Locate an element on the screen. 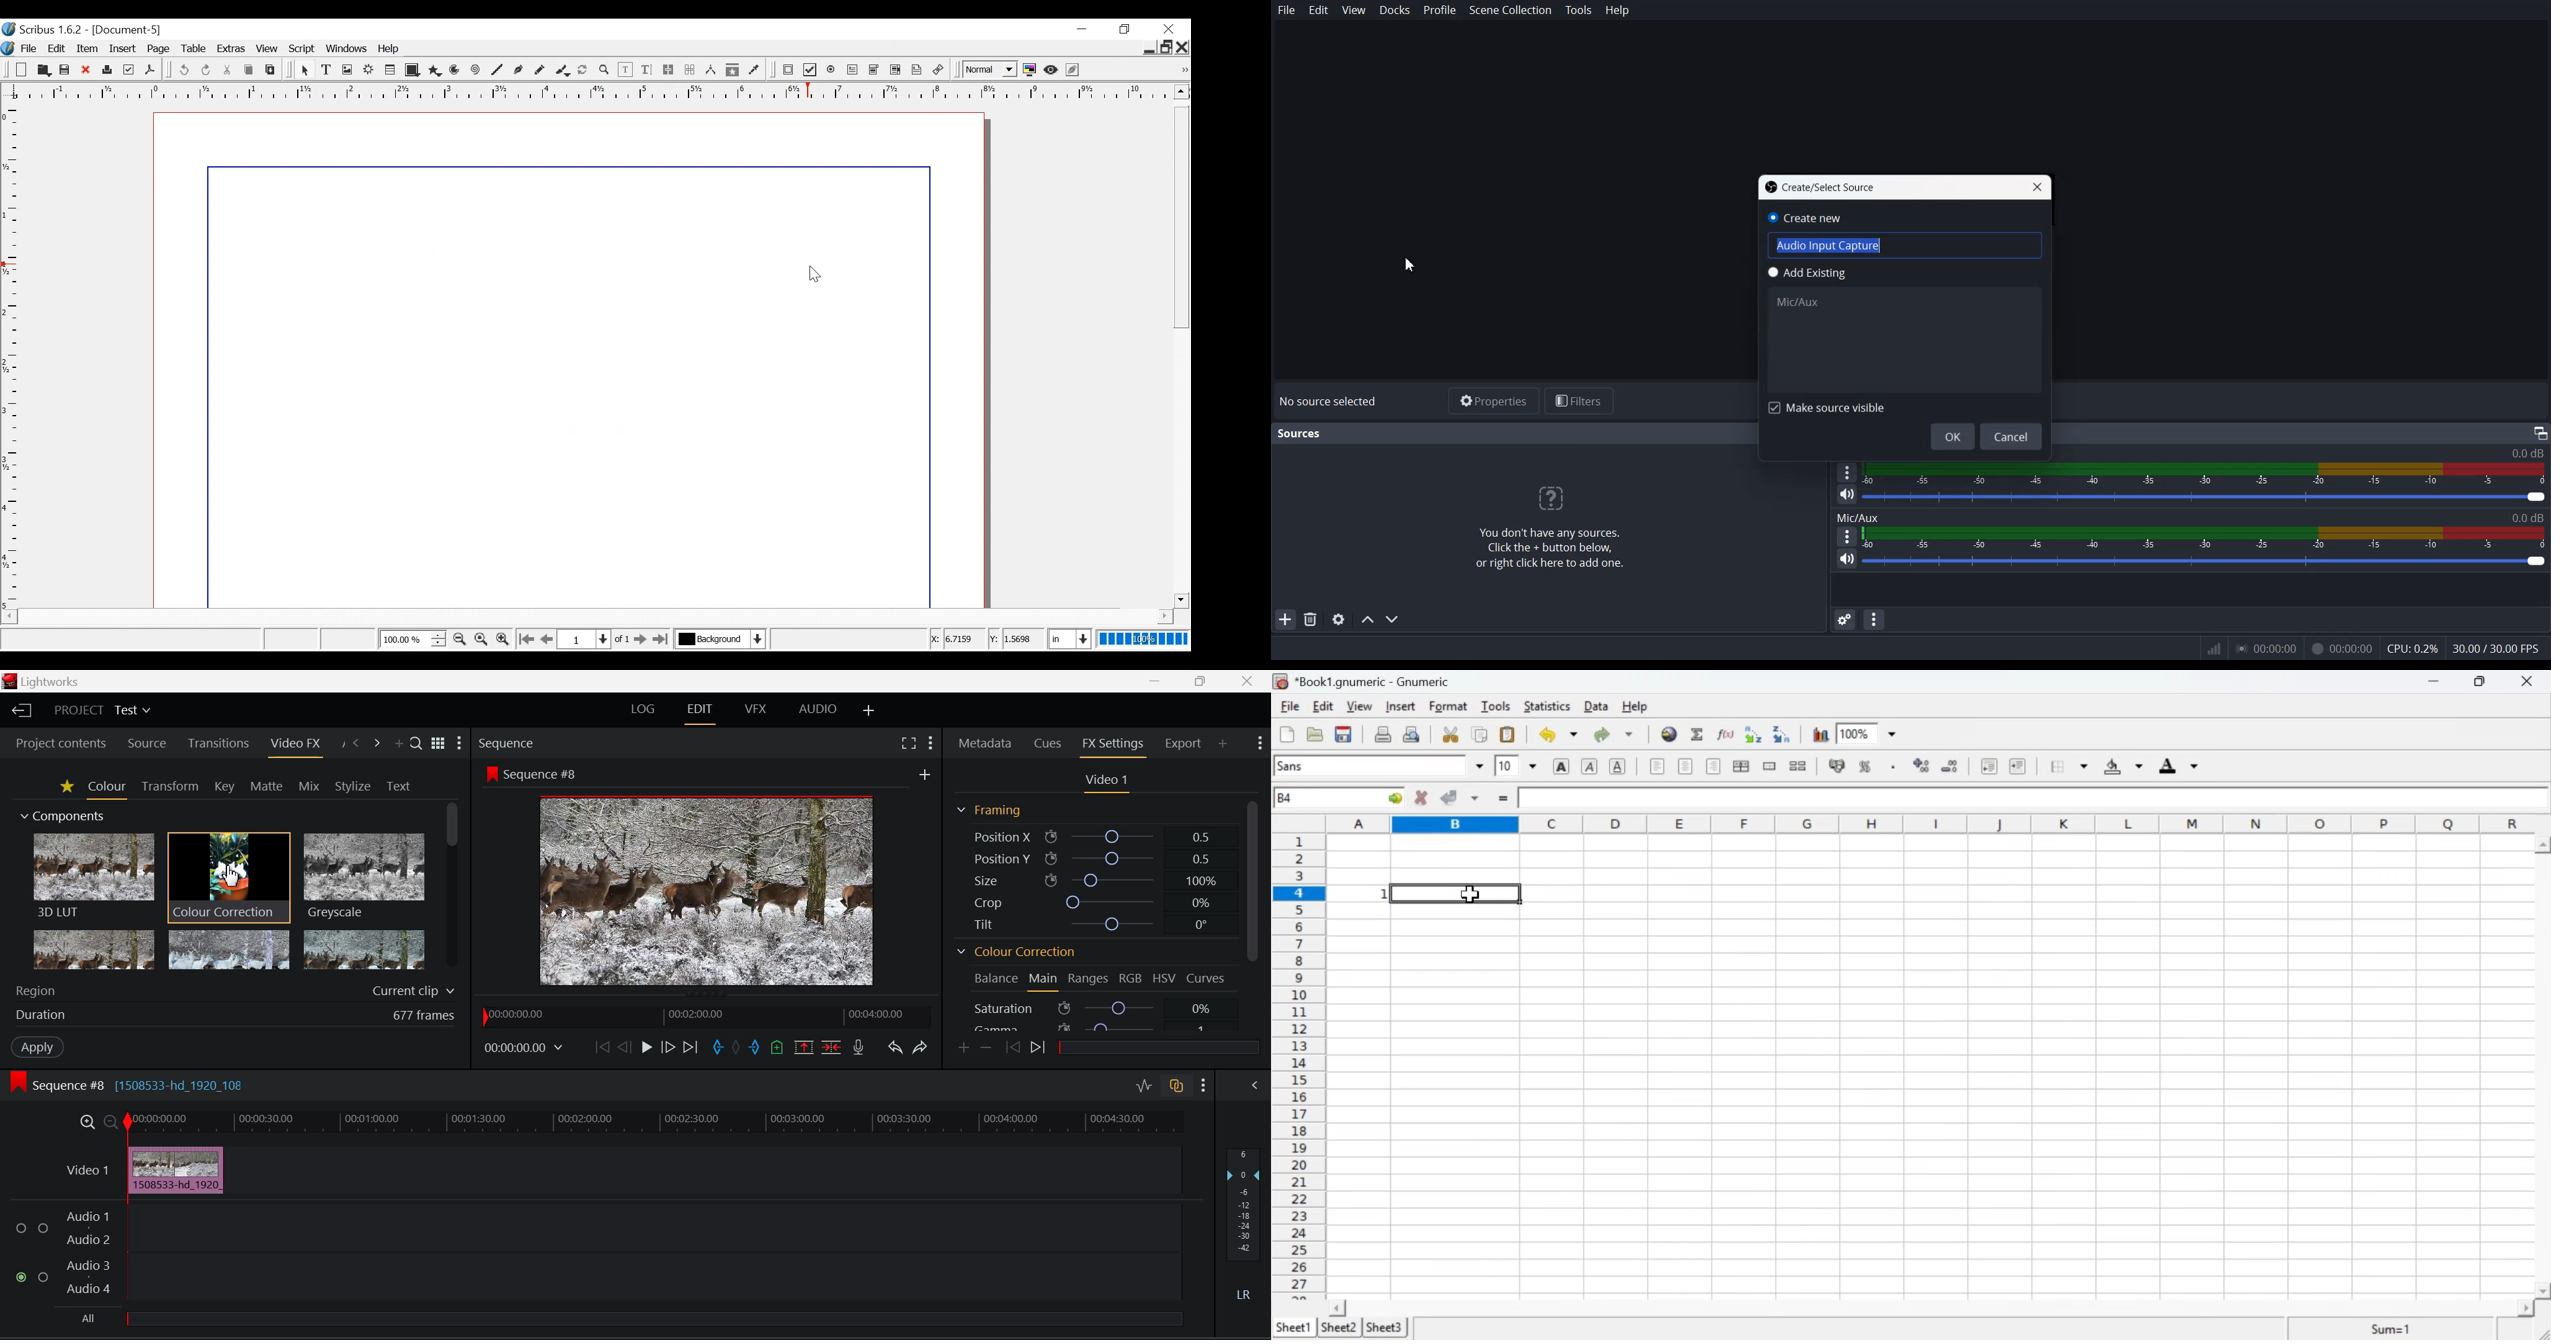  Redo is located at coordinates (207, 70).